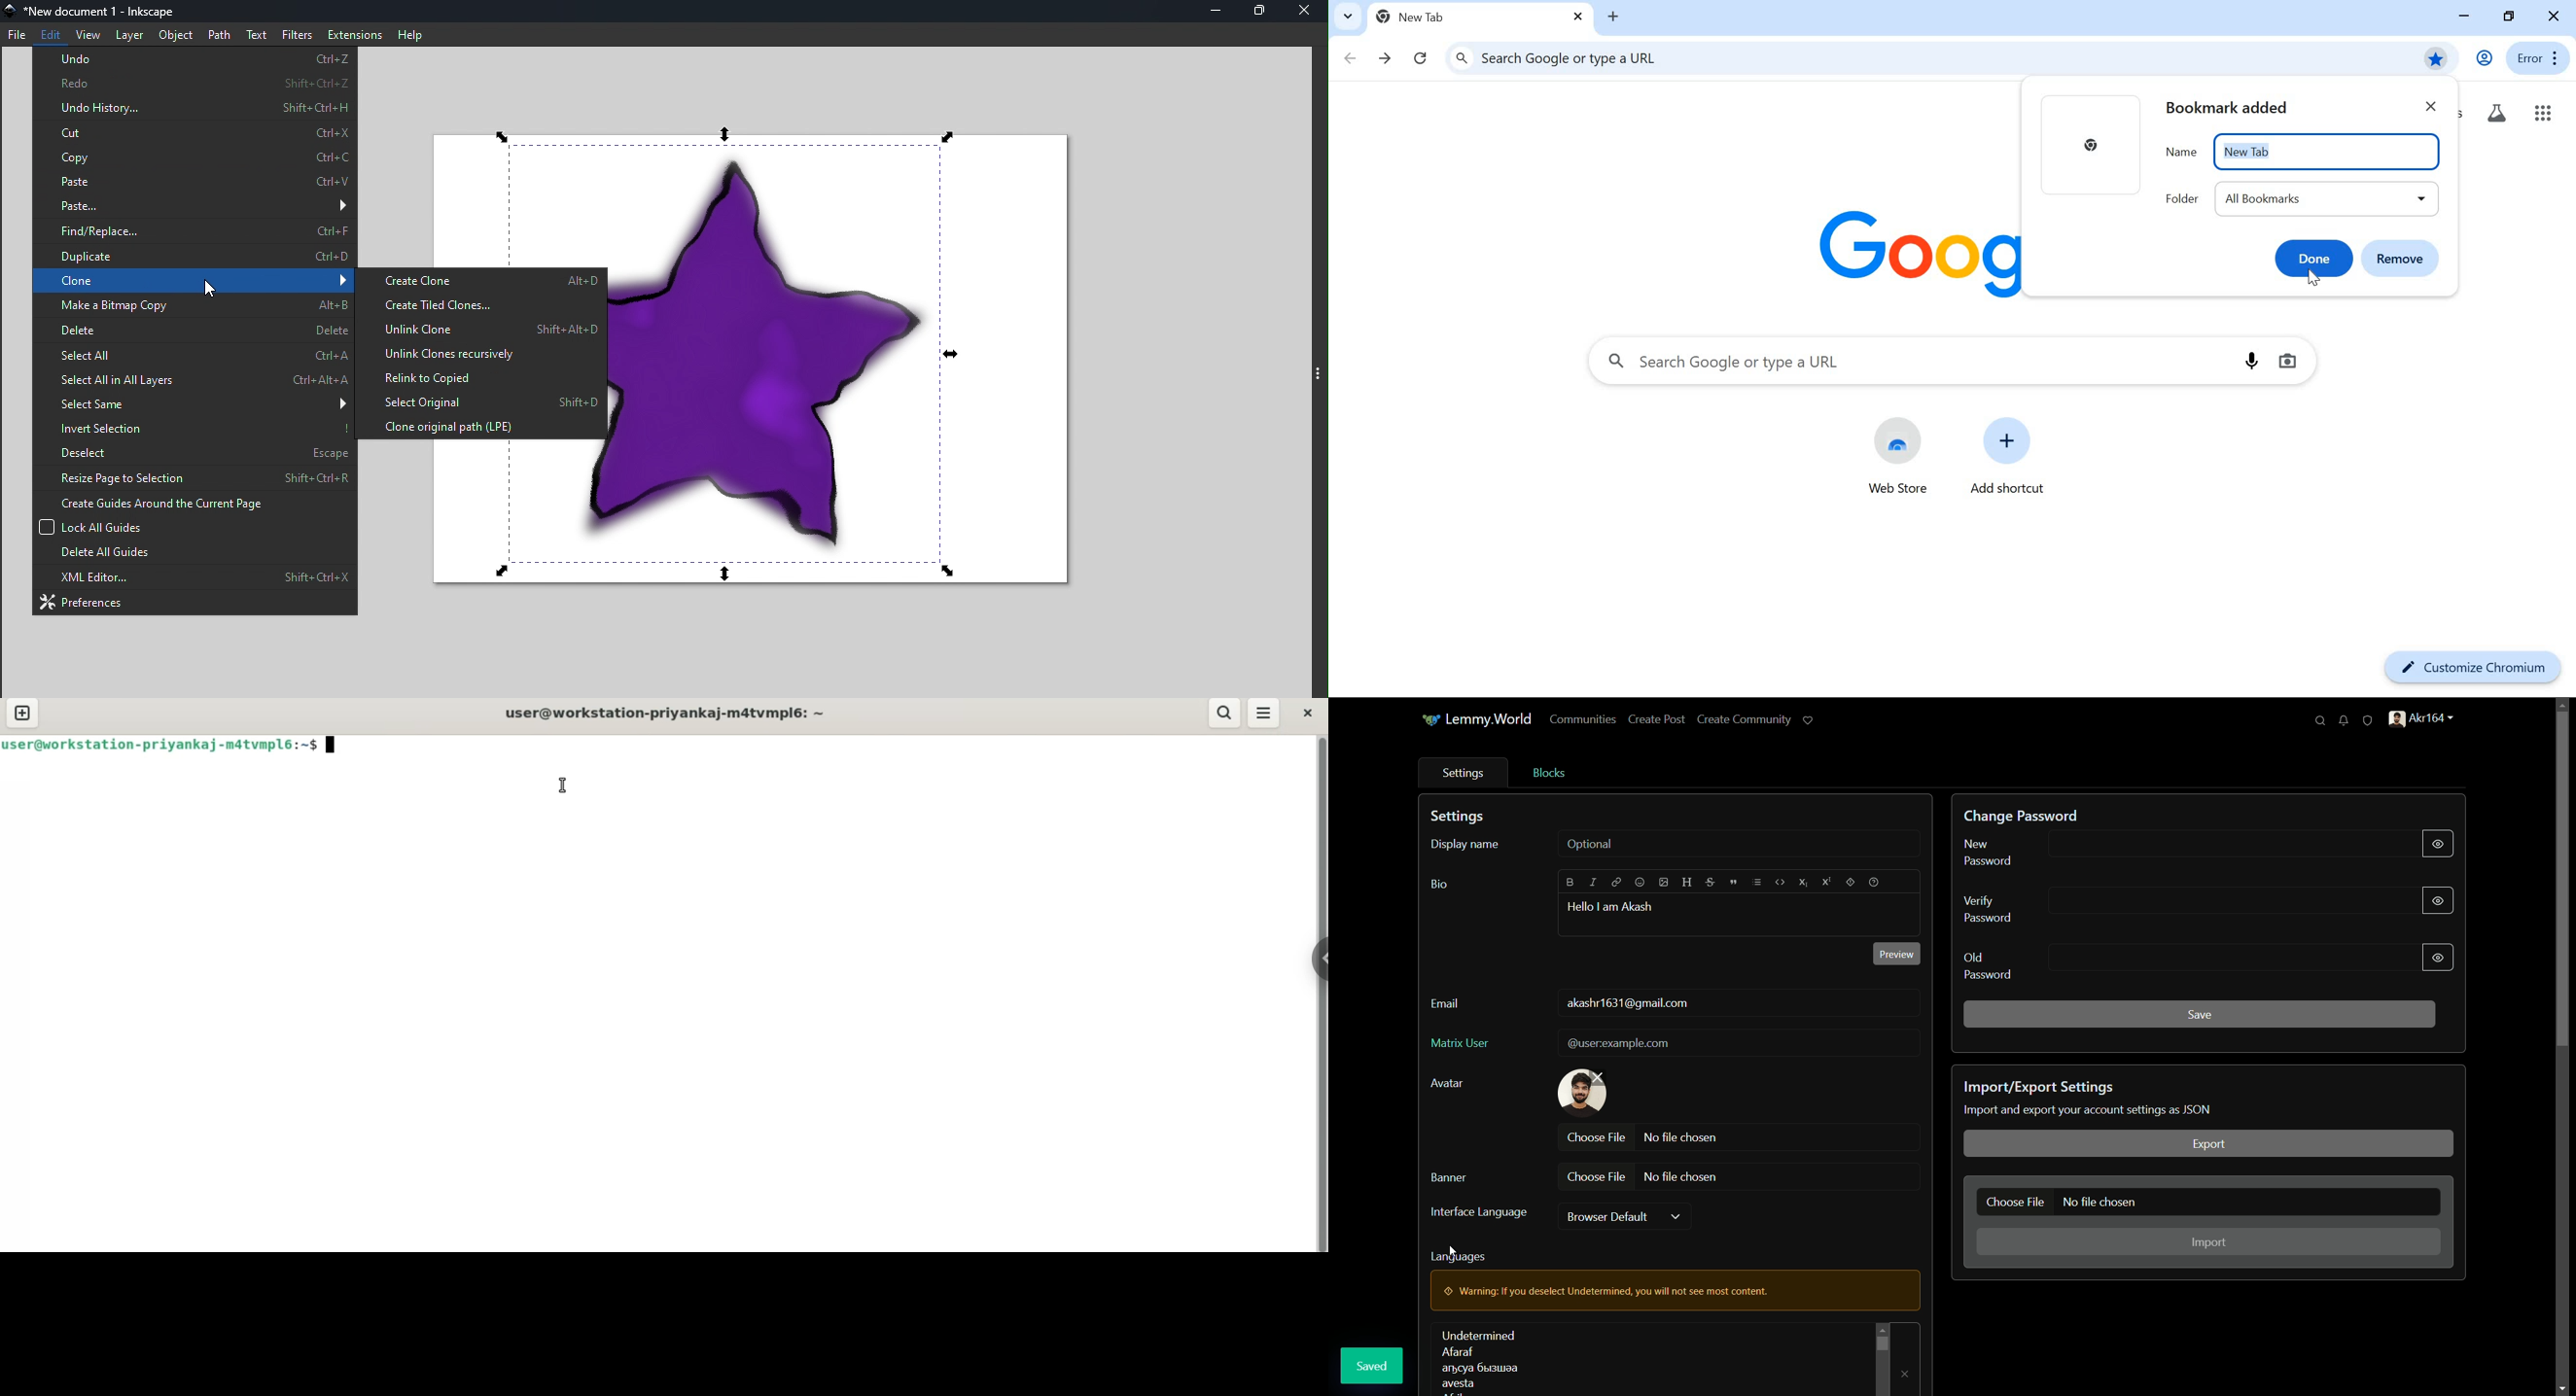  I want to click on spoiler, so click(1850, 883).